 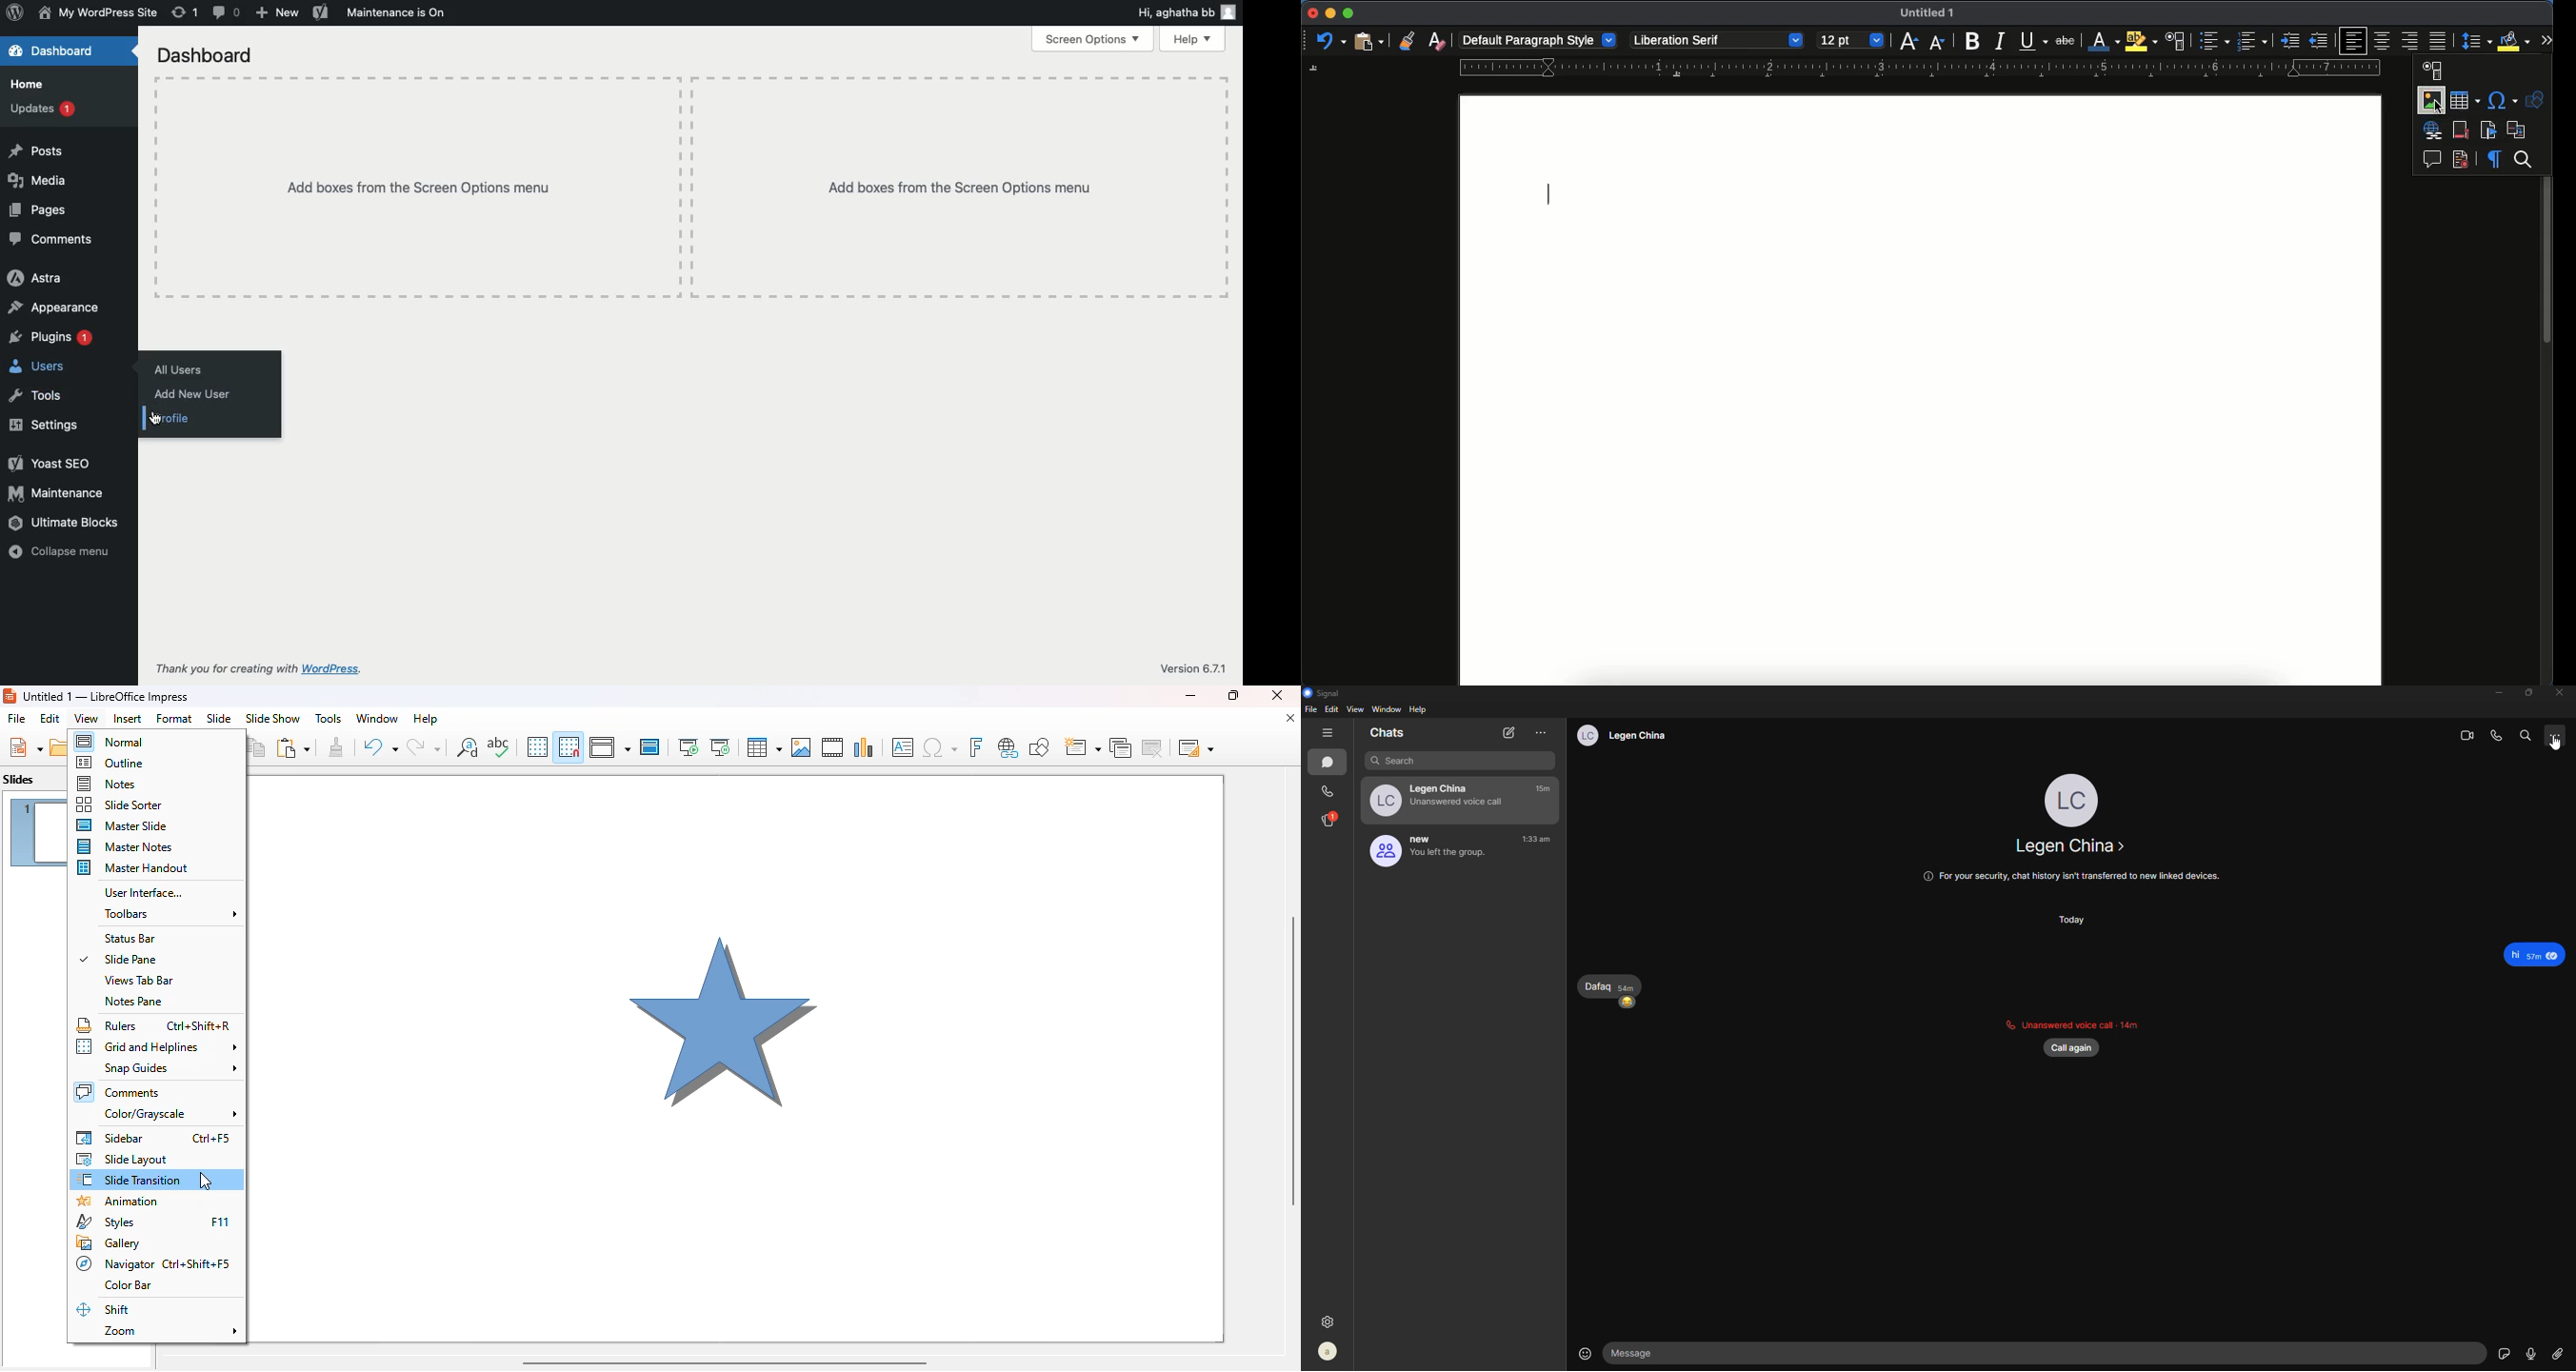 I want to click on untitled, so click(x=1924, y=14).